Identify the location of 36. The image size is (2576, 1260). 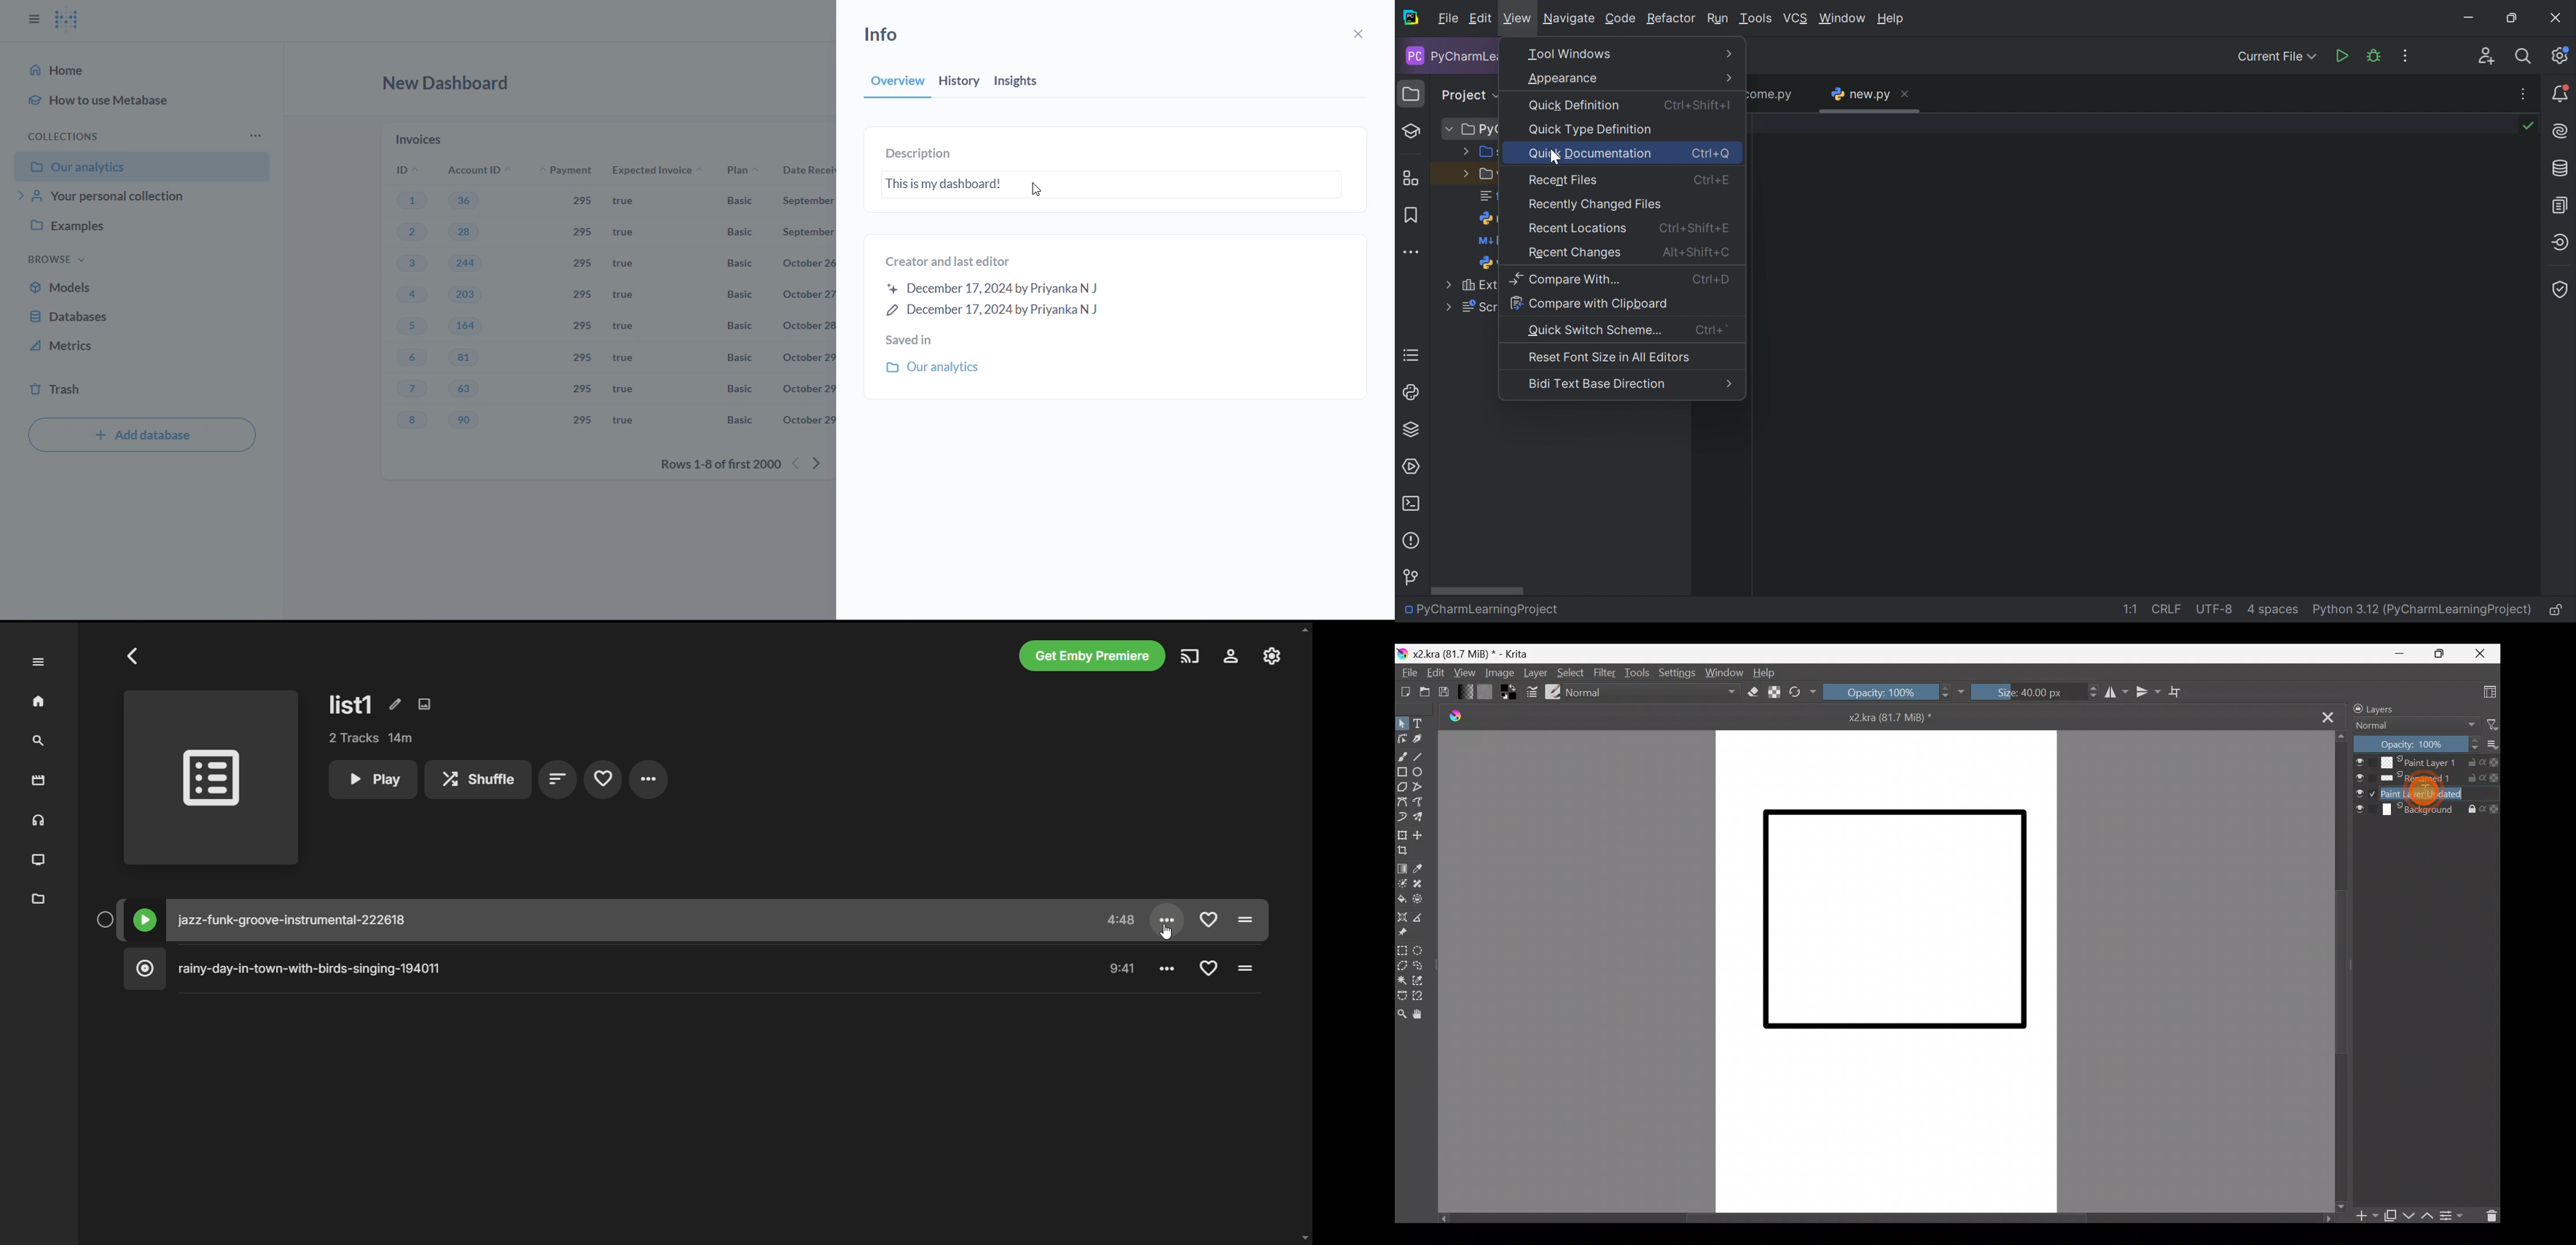
(464, 200).